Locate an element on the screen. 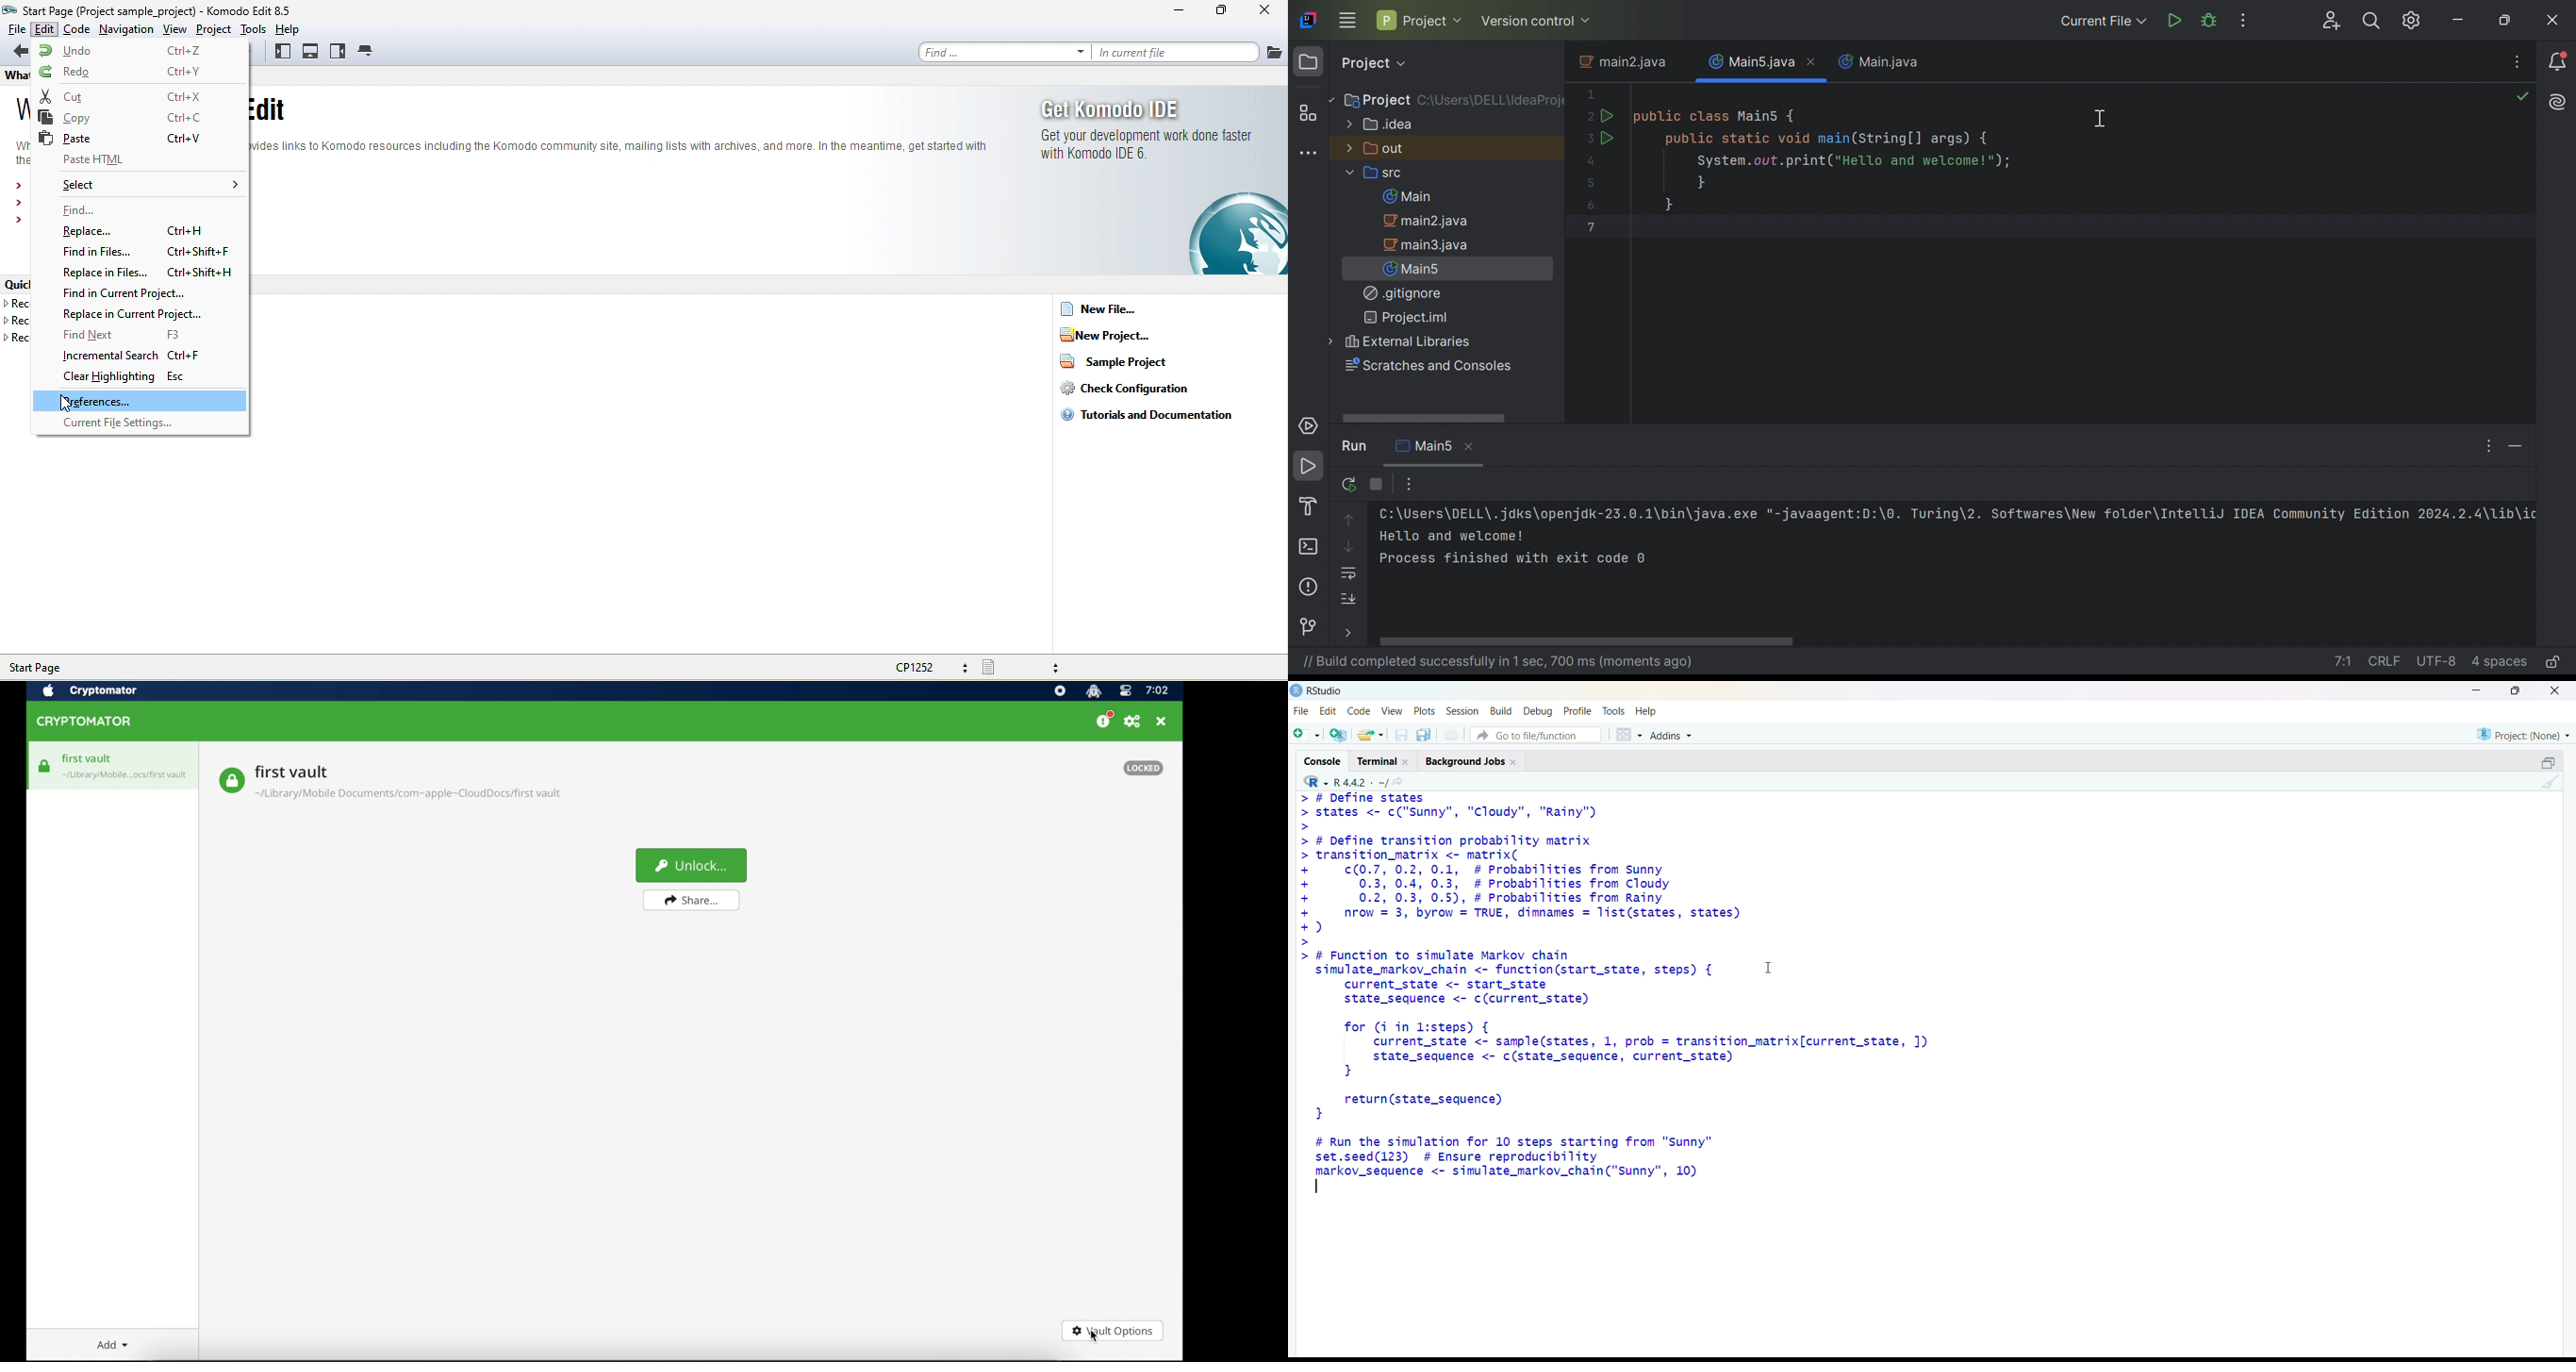  save current document is located at coordinates (1401, 735).